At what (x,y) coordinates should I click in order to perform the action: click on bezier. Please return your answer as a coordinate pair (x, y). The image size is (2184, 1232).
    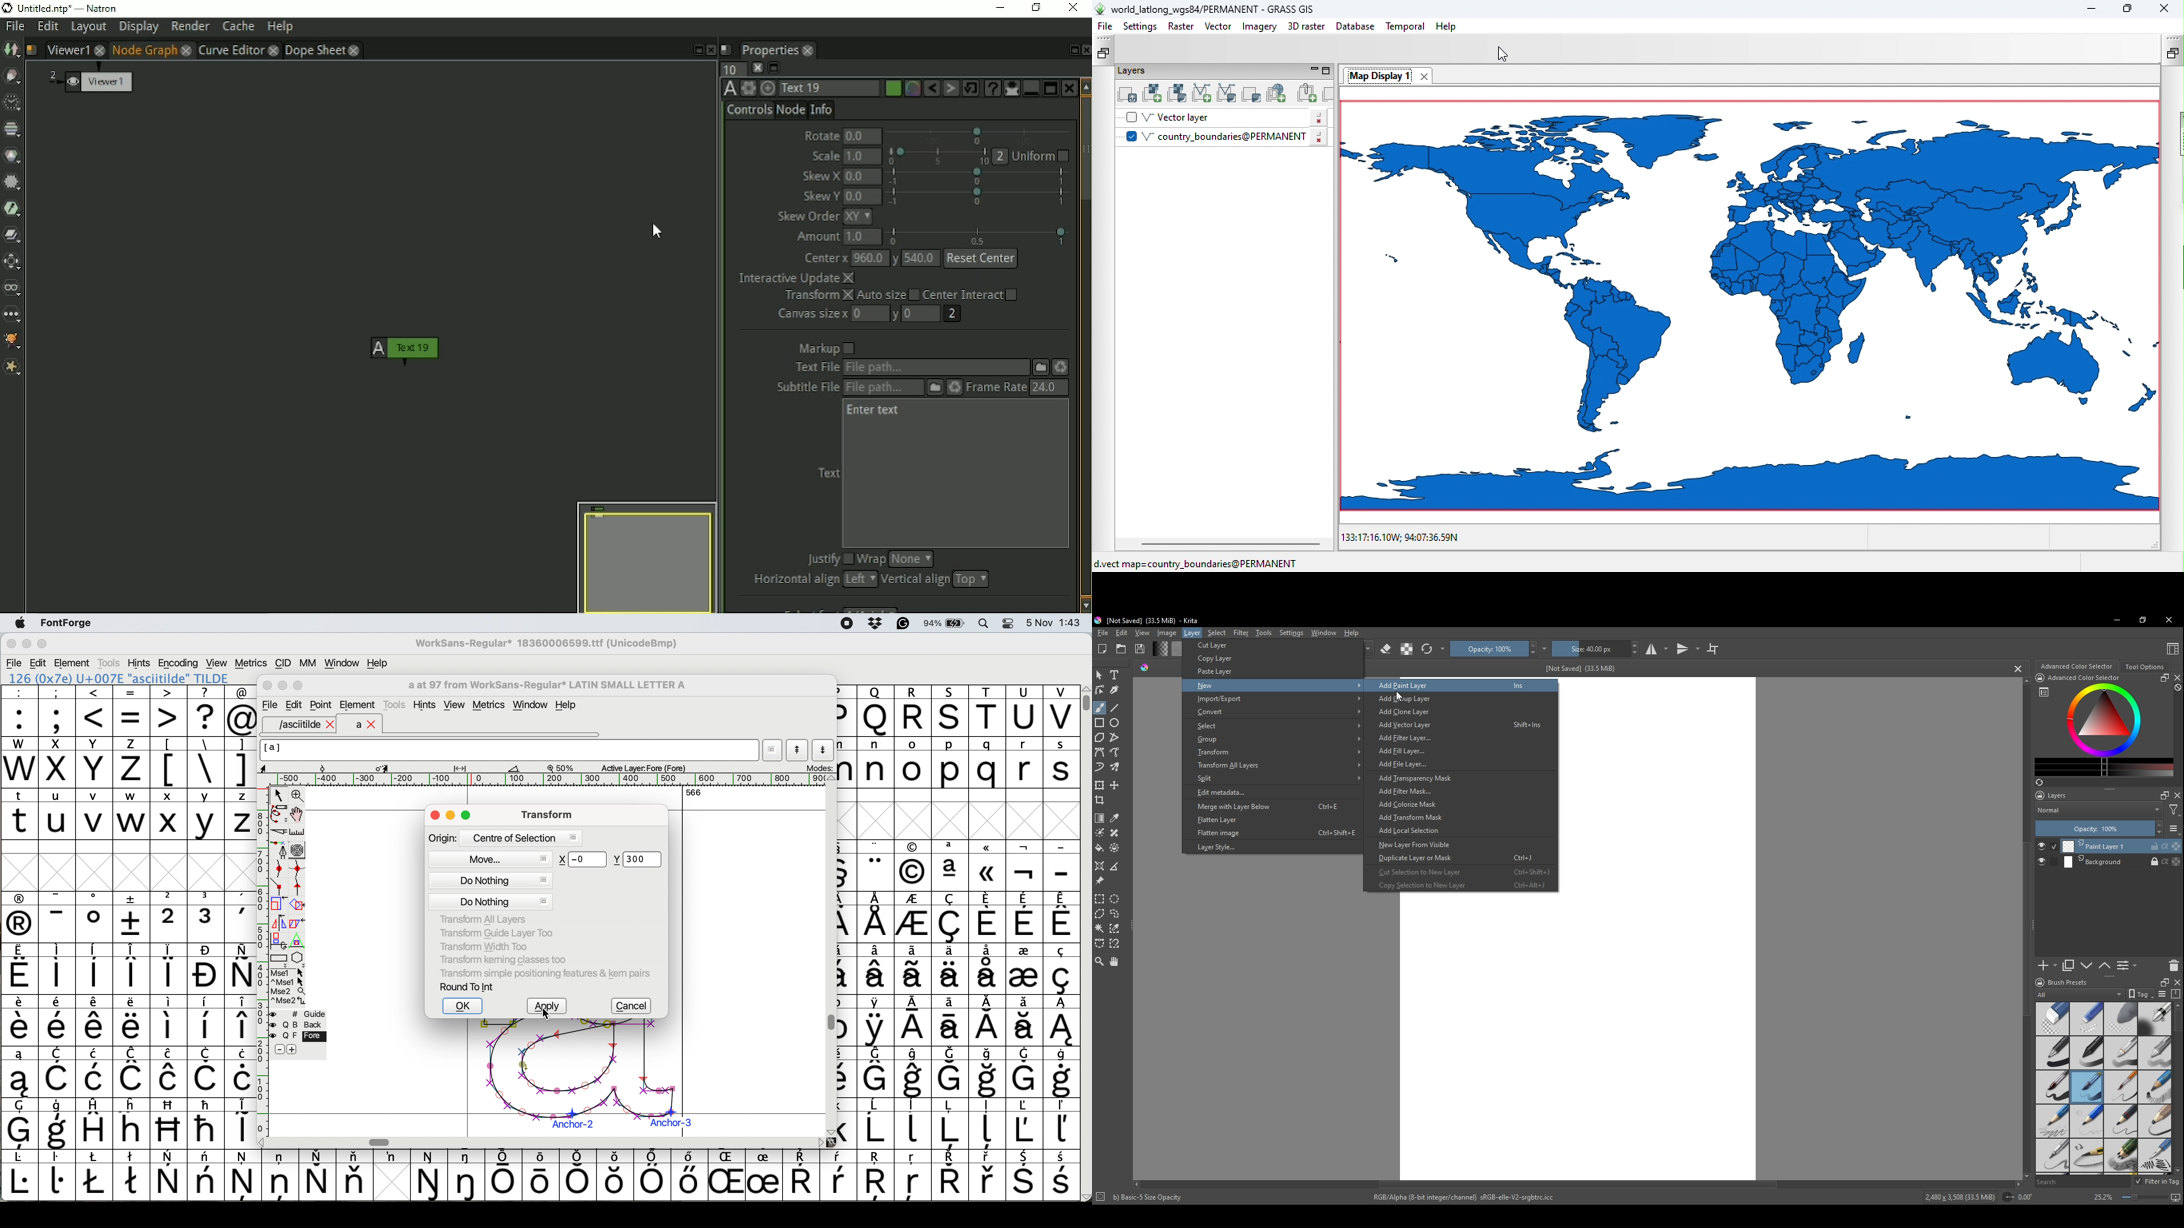
    Looking at the image, I should click on (1100, 753).